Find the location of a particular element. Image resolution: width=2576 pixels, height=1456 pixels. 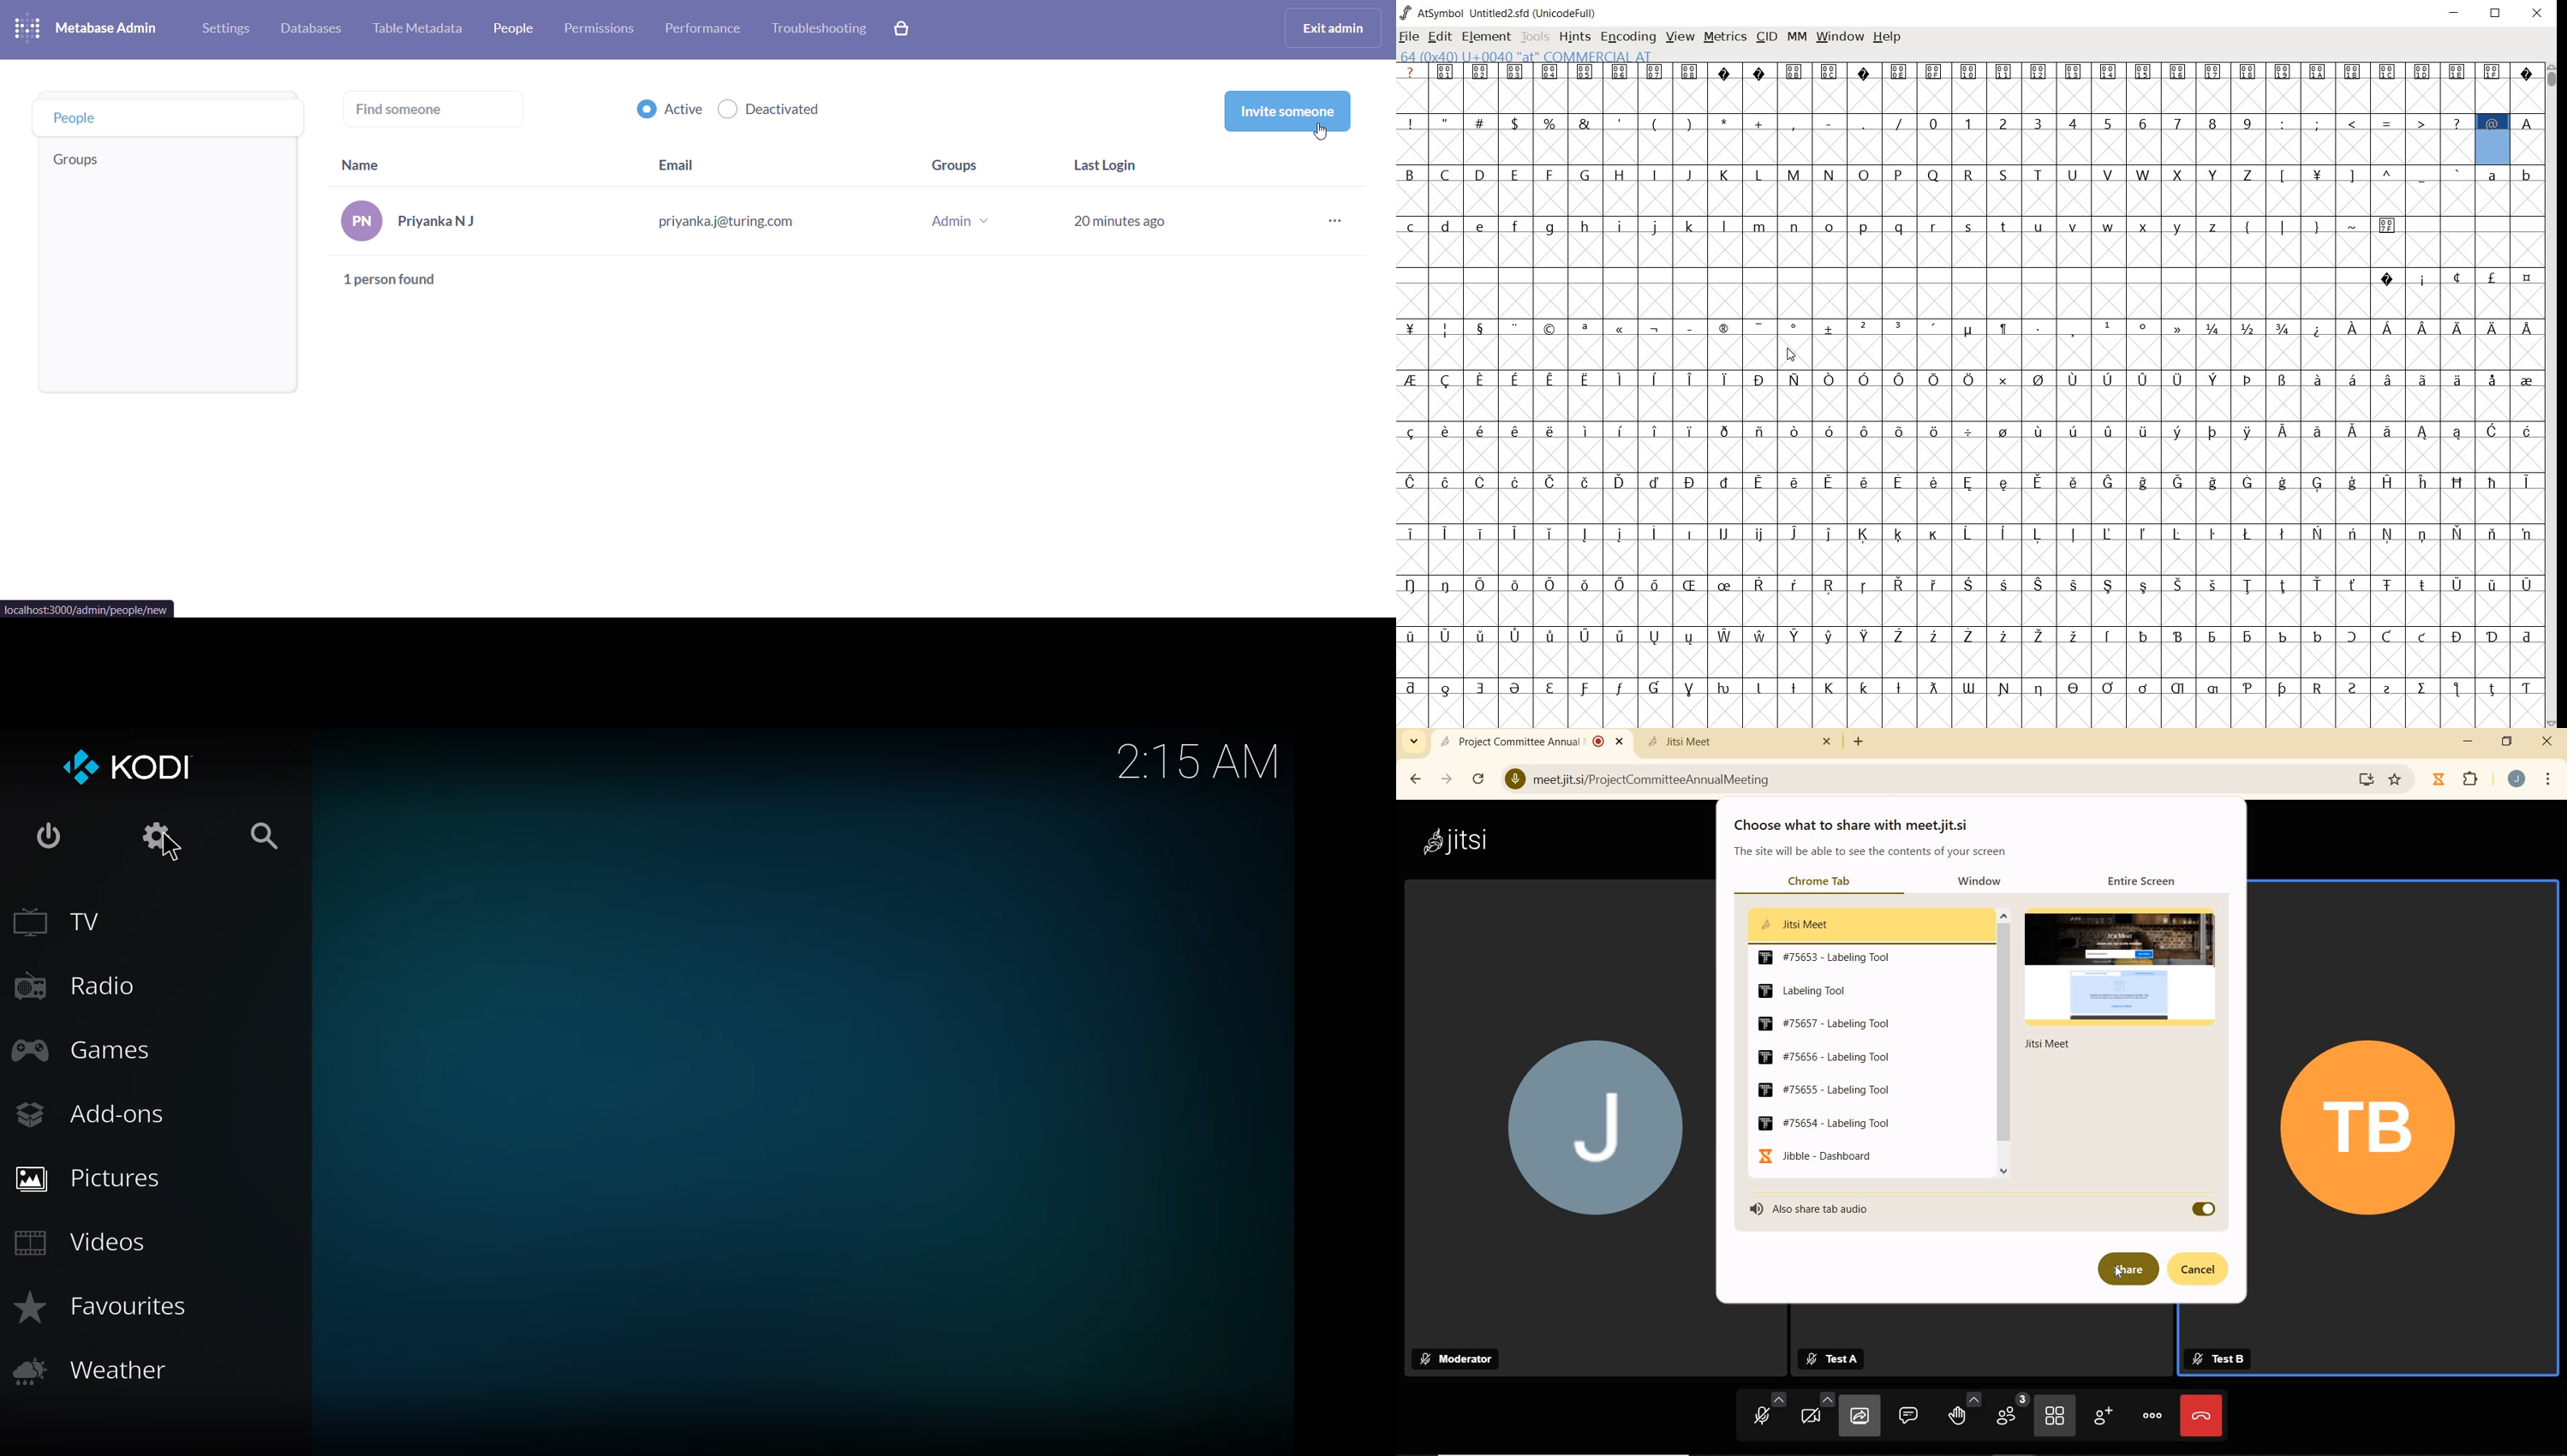

Collapse is located at coordinates (1414, 742).